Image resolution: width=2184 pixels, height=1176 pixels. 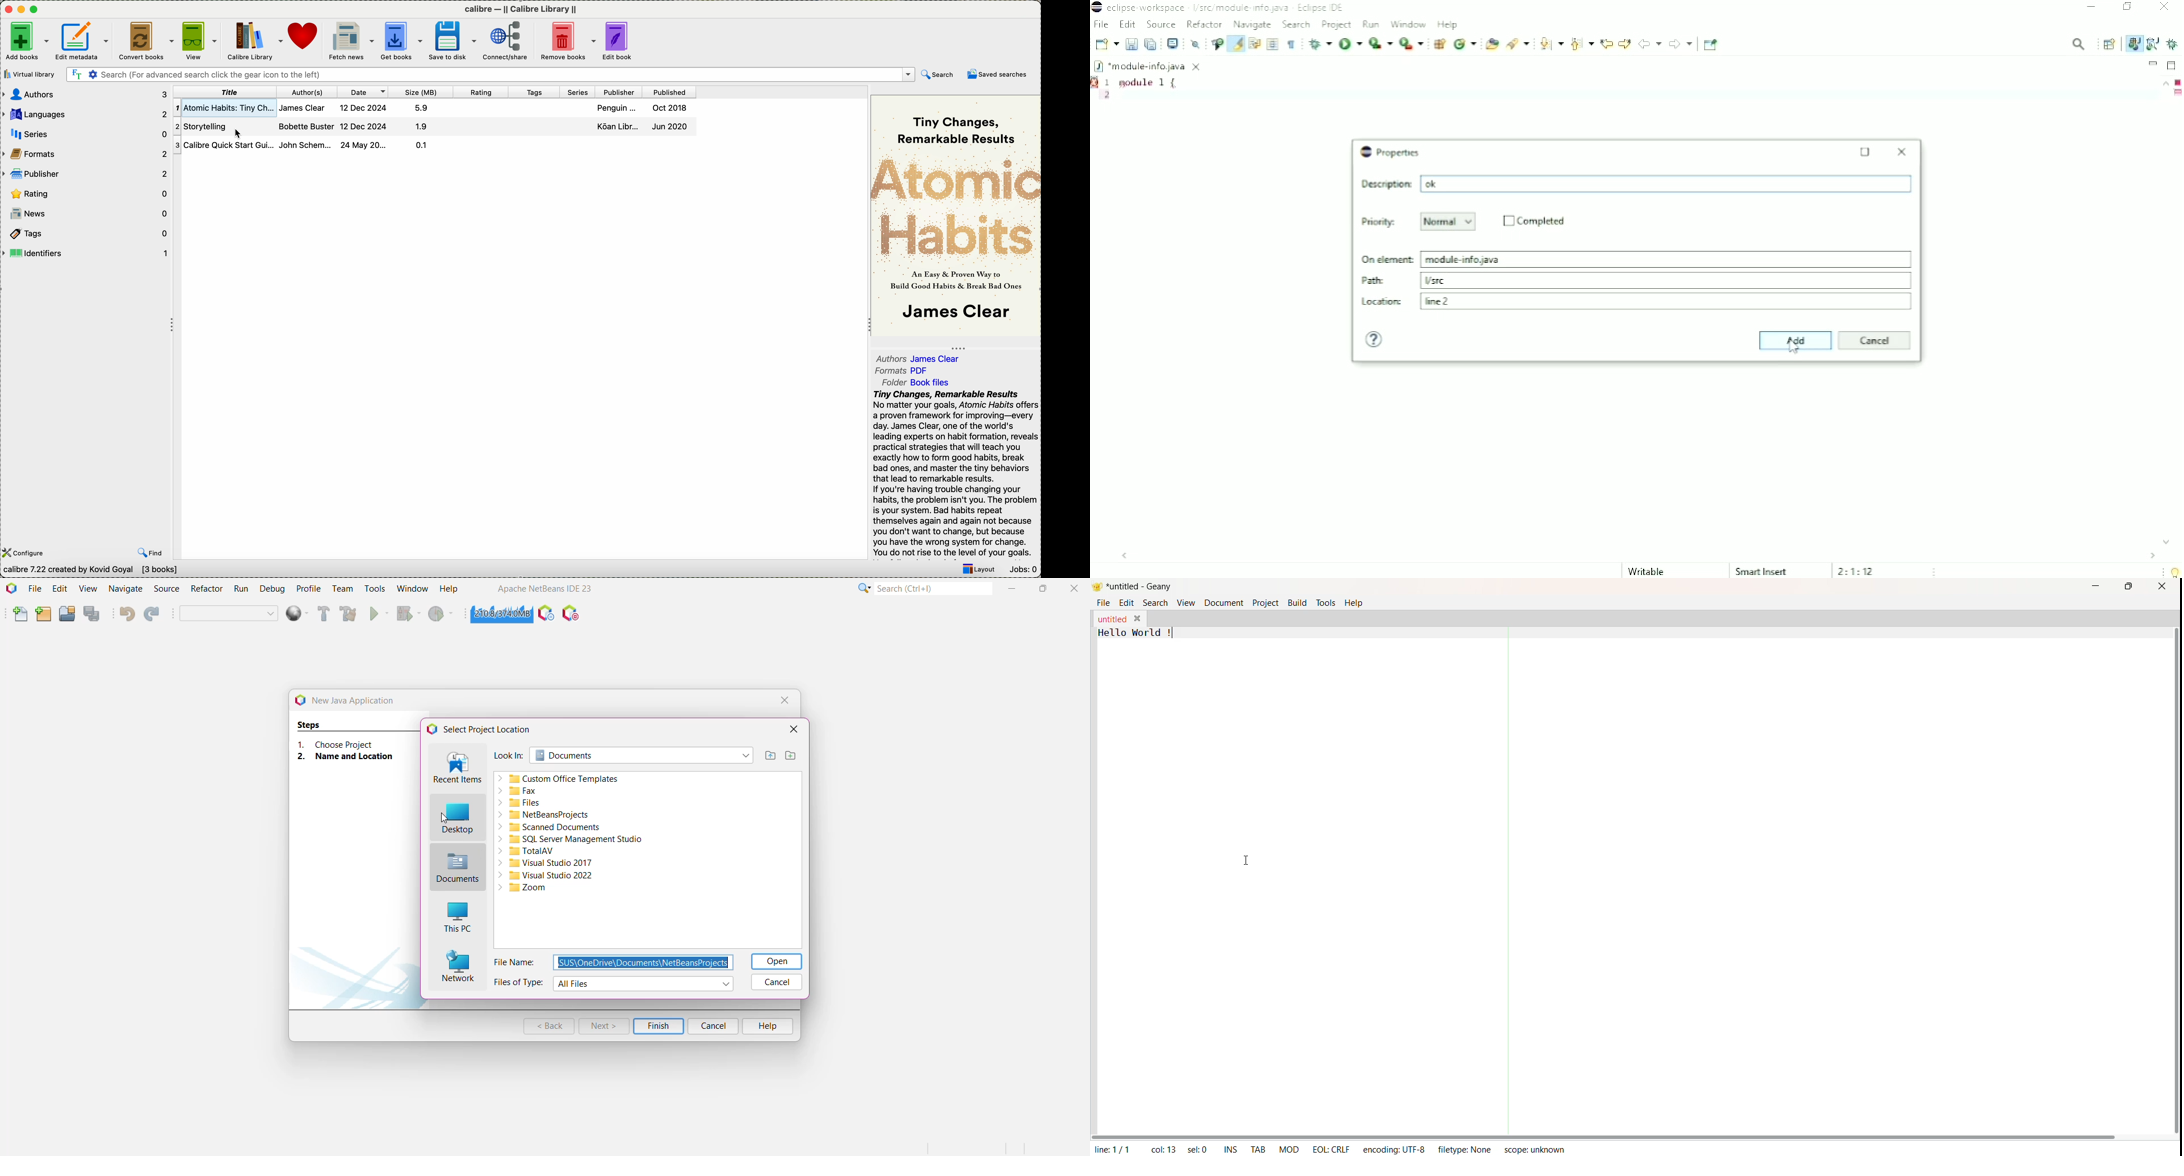 I want to click on Cursor, so click(x=1794, y=347).